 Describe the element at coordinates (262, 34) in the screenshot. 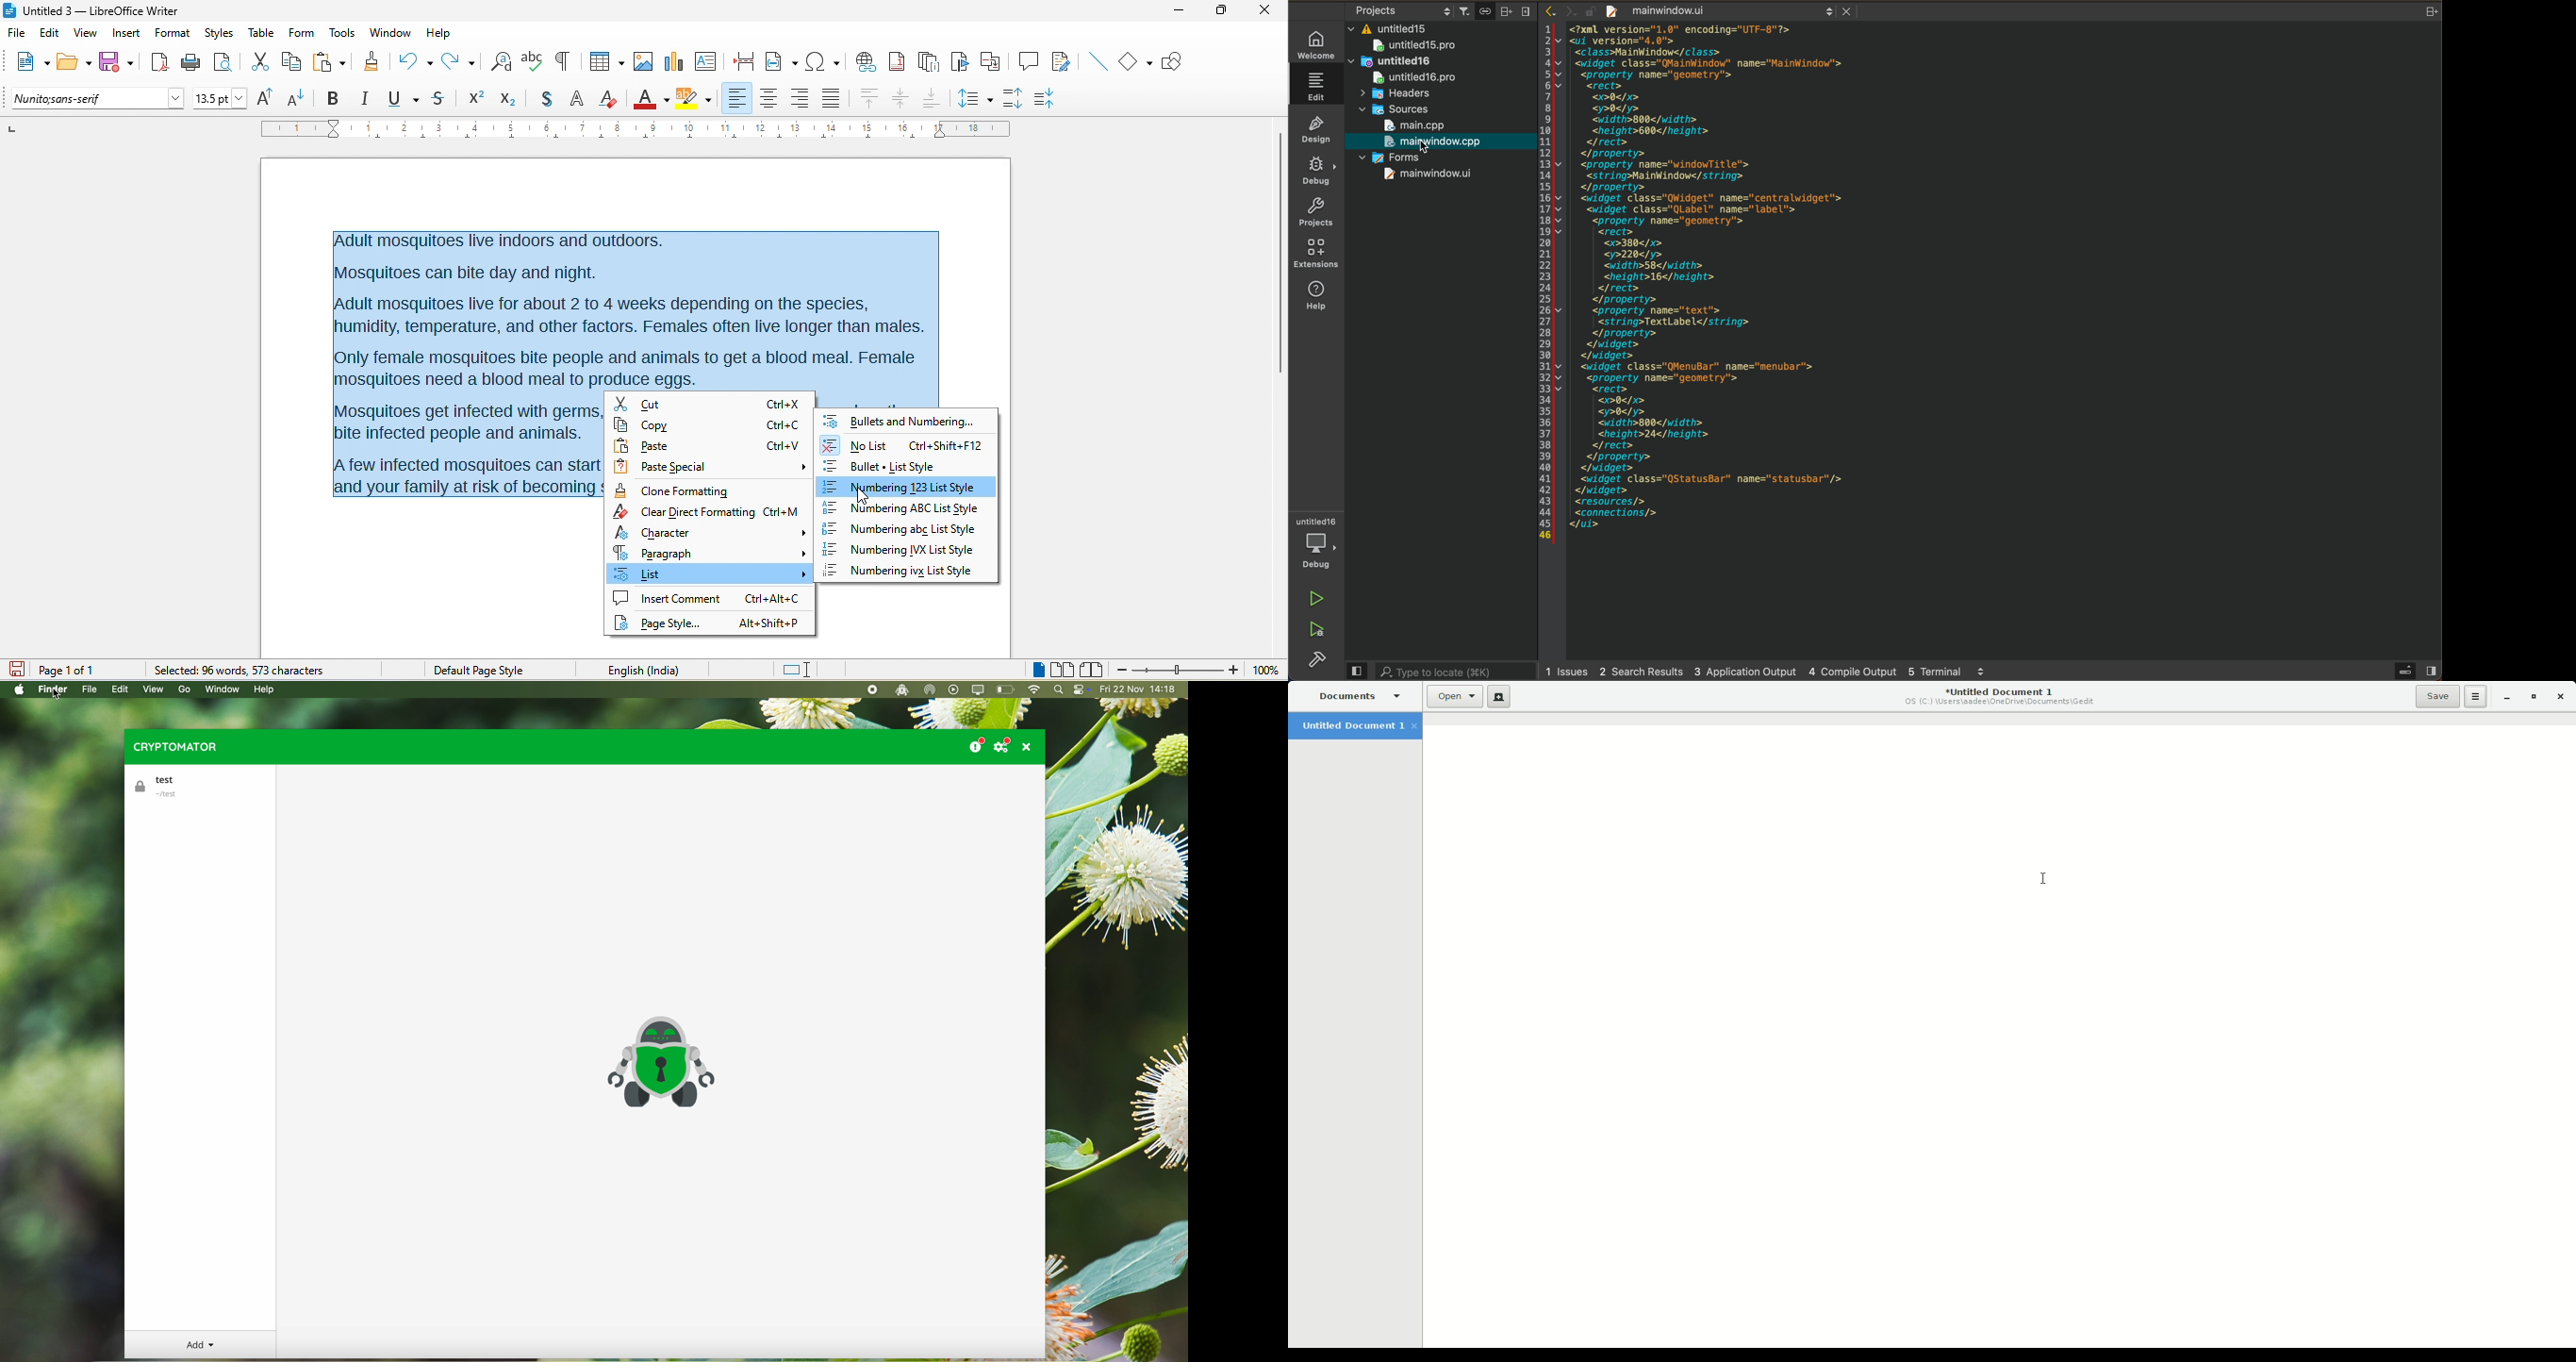

I see `table` at that location.